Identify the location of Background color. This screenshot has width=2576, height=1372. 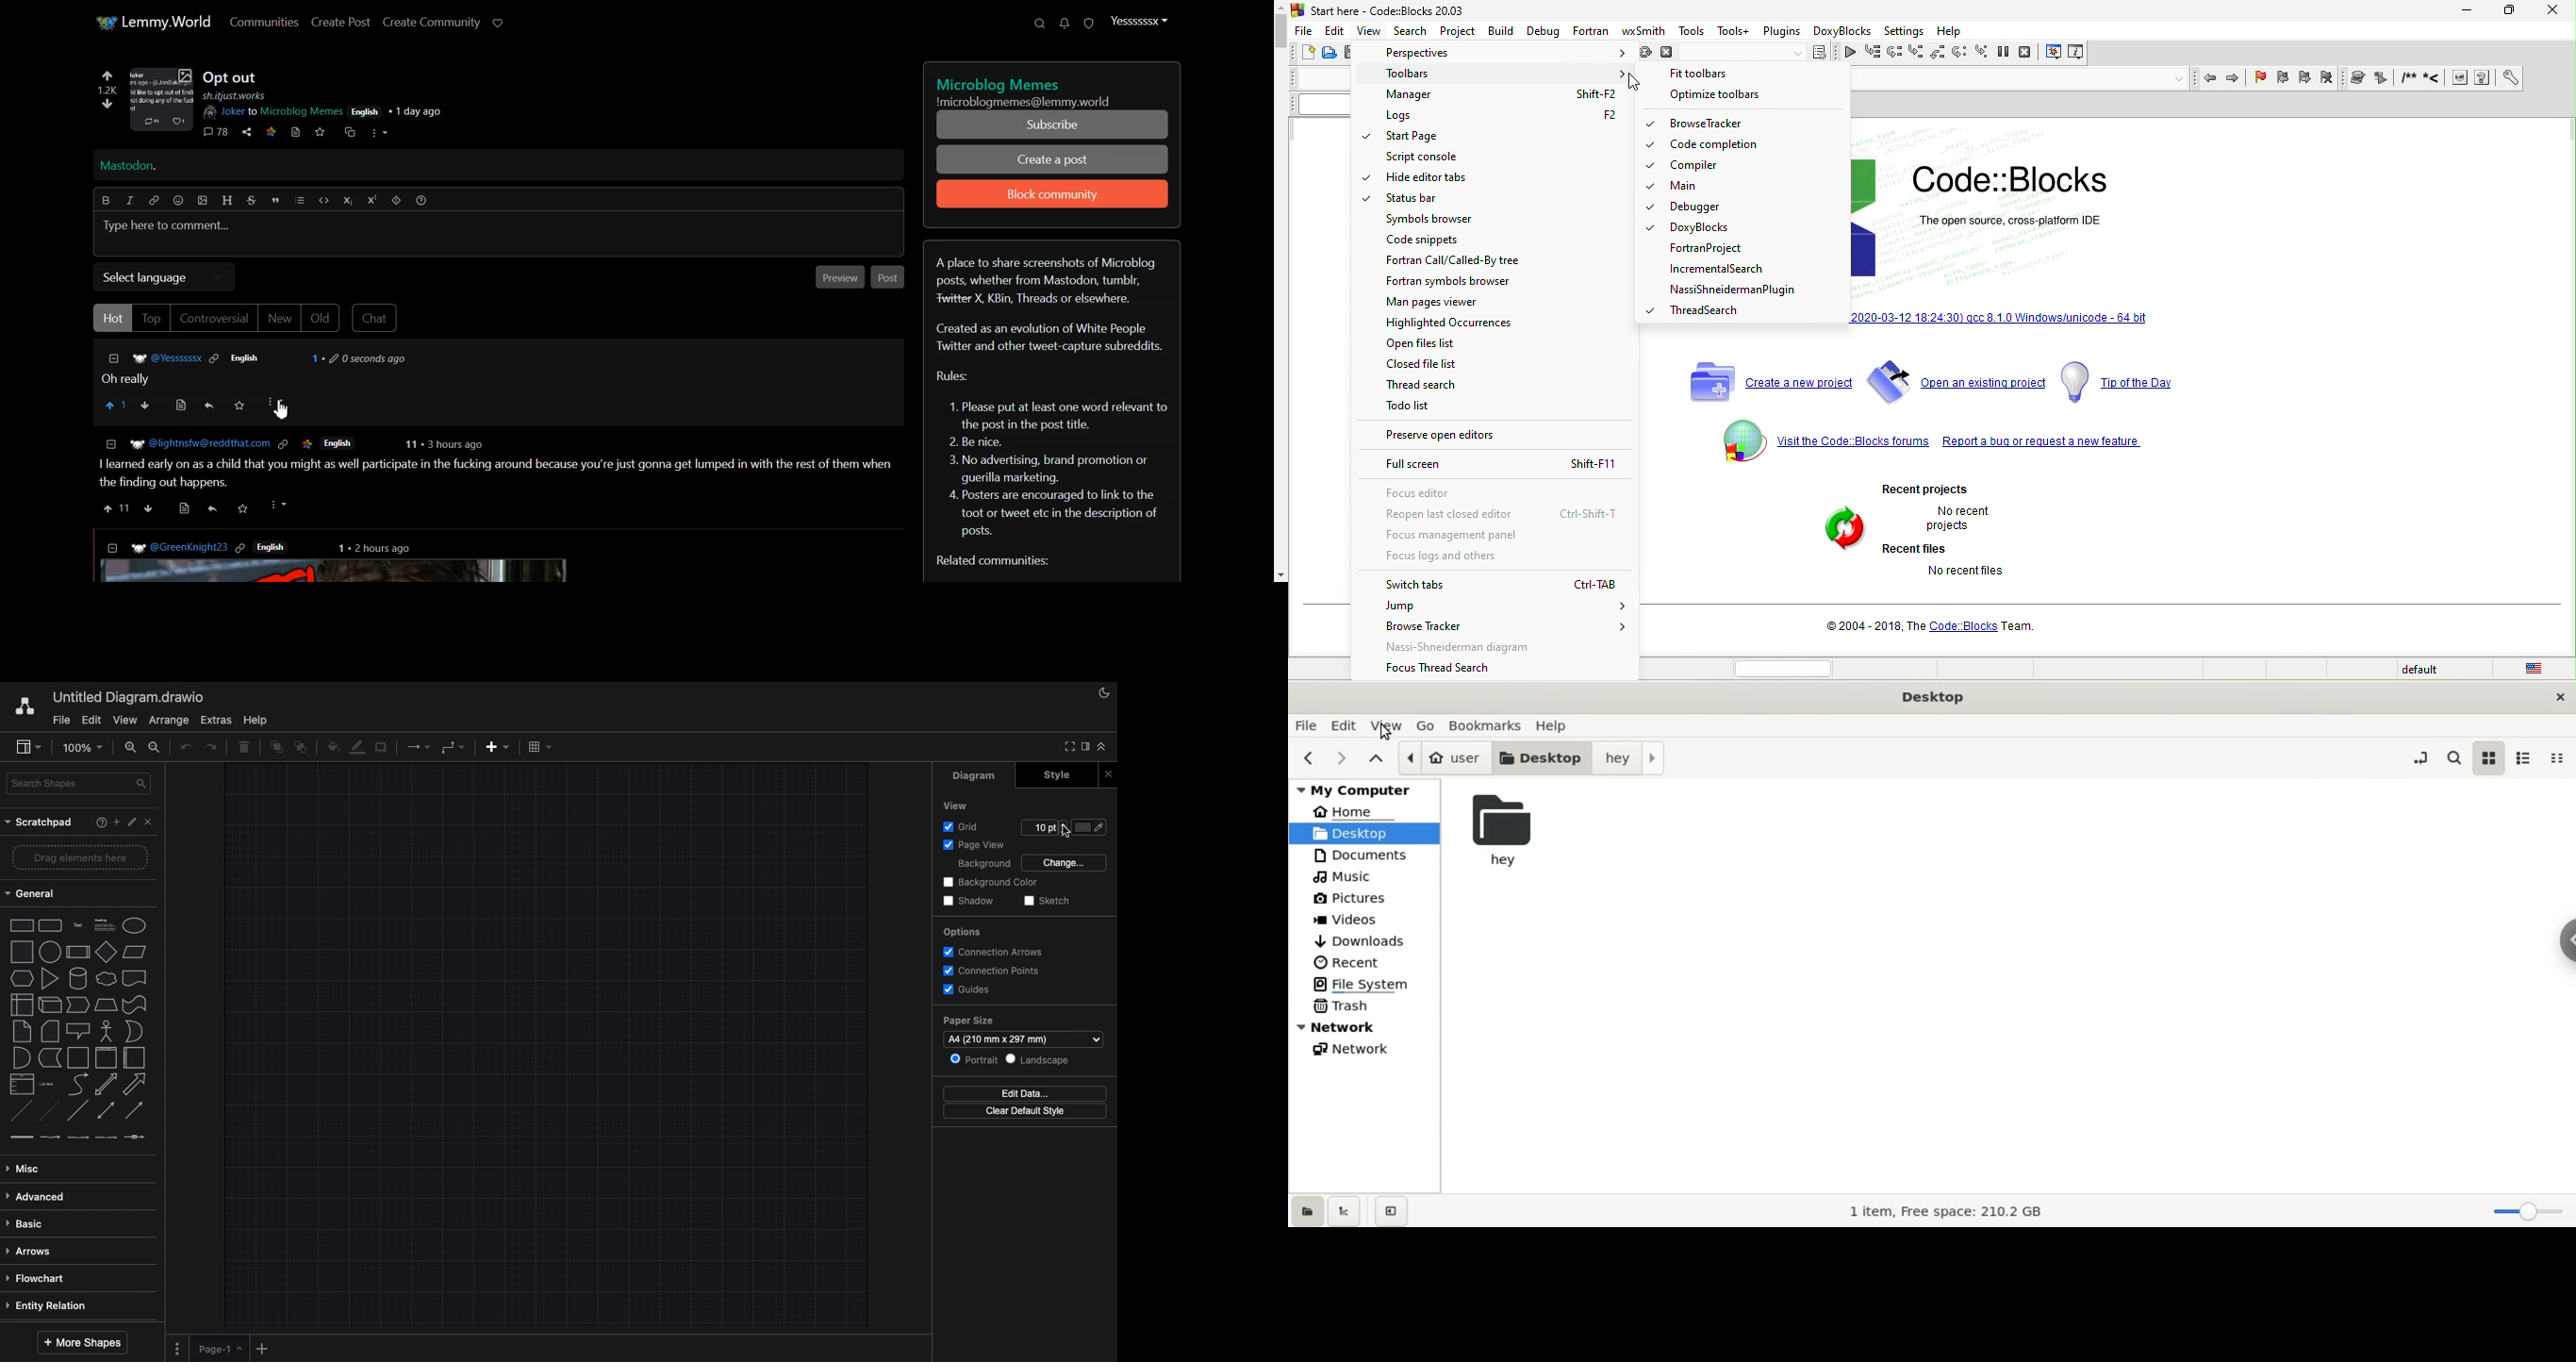
(988, 883).